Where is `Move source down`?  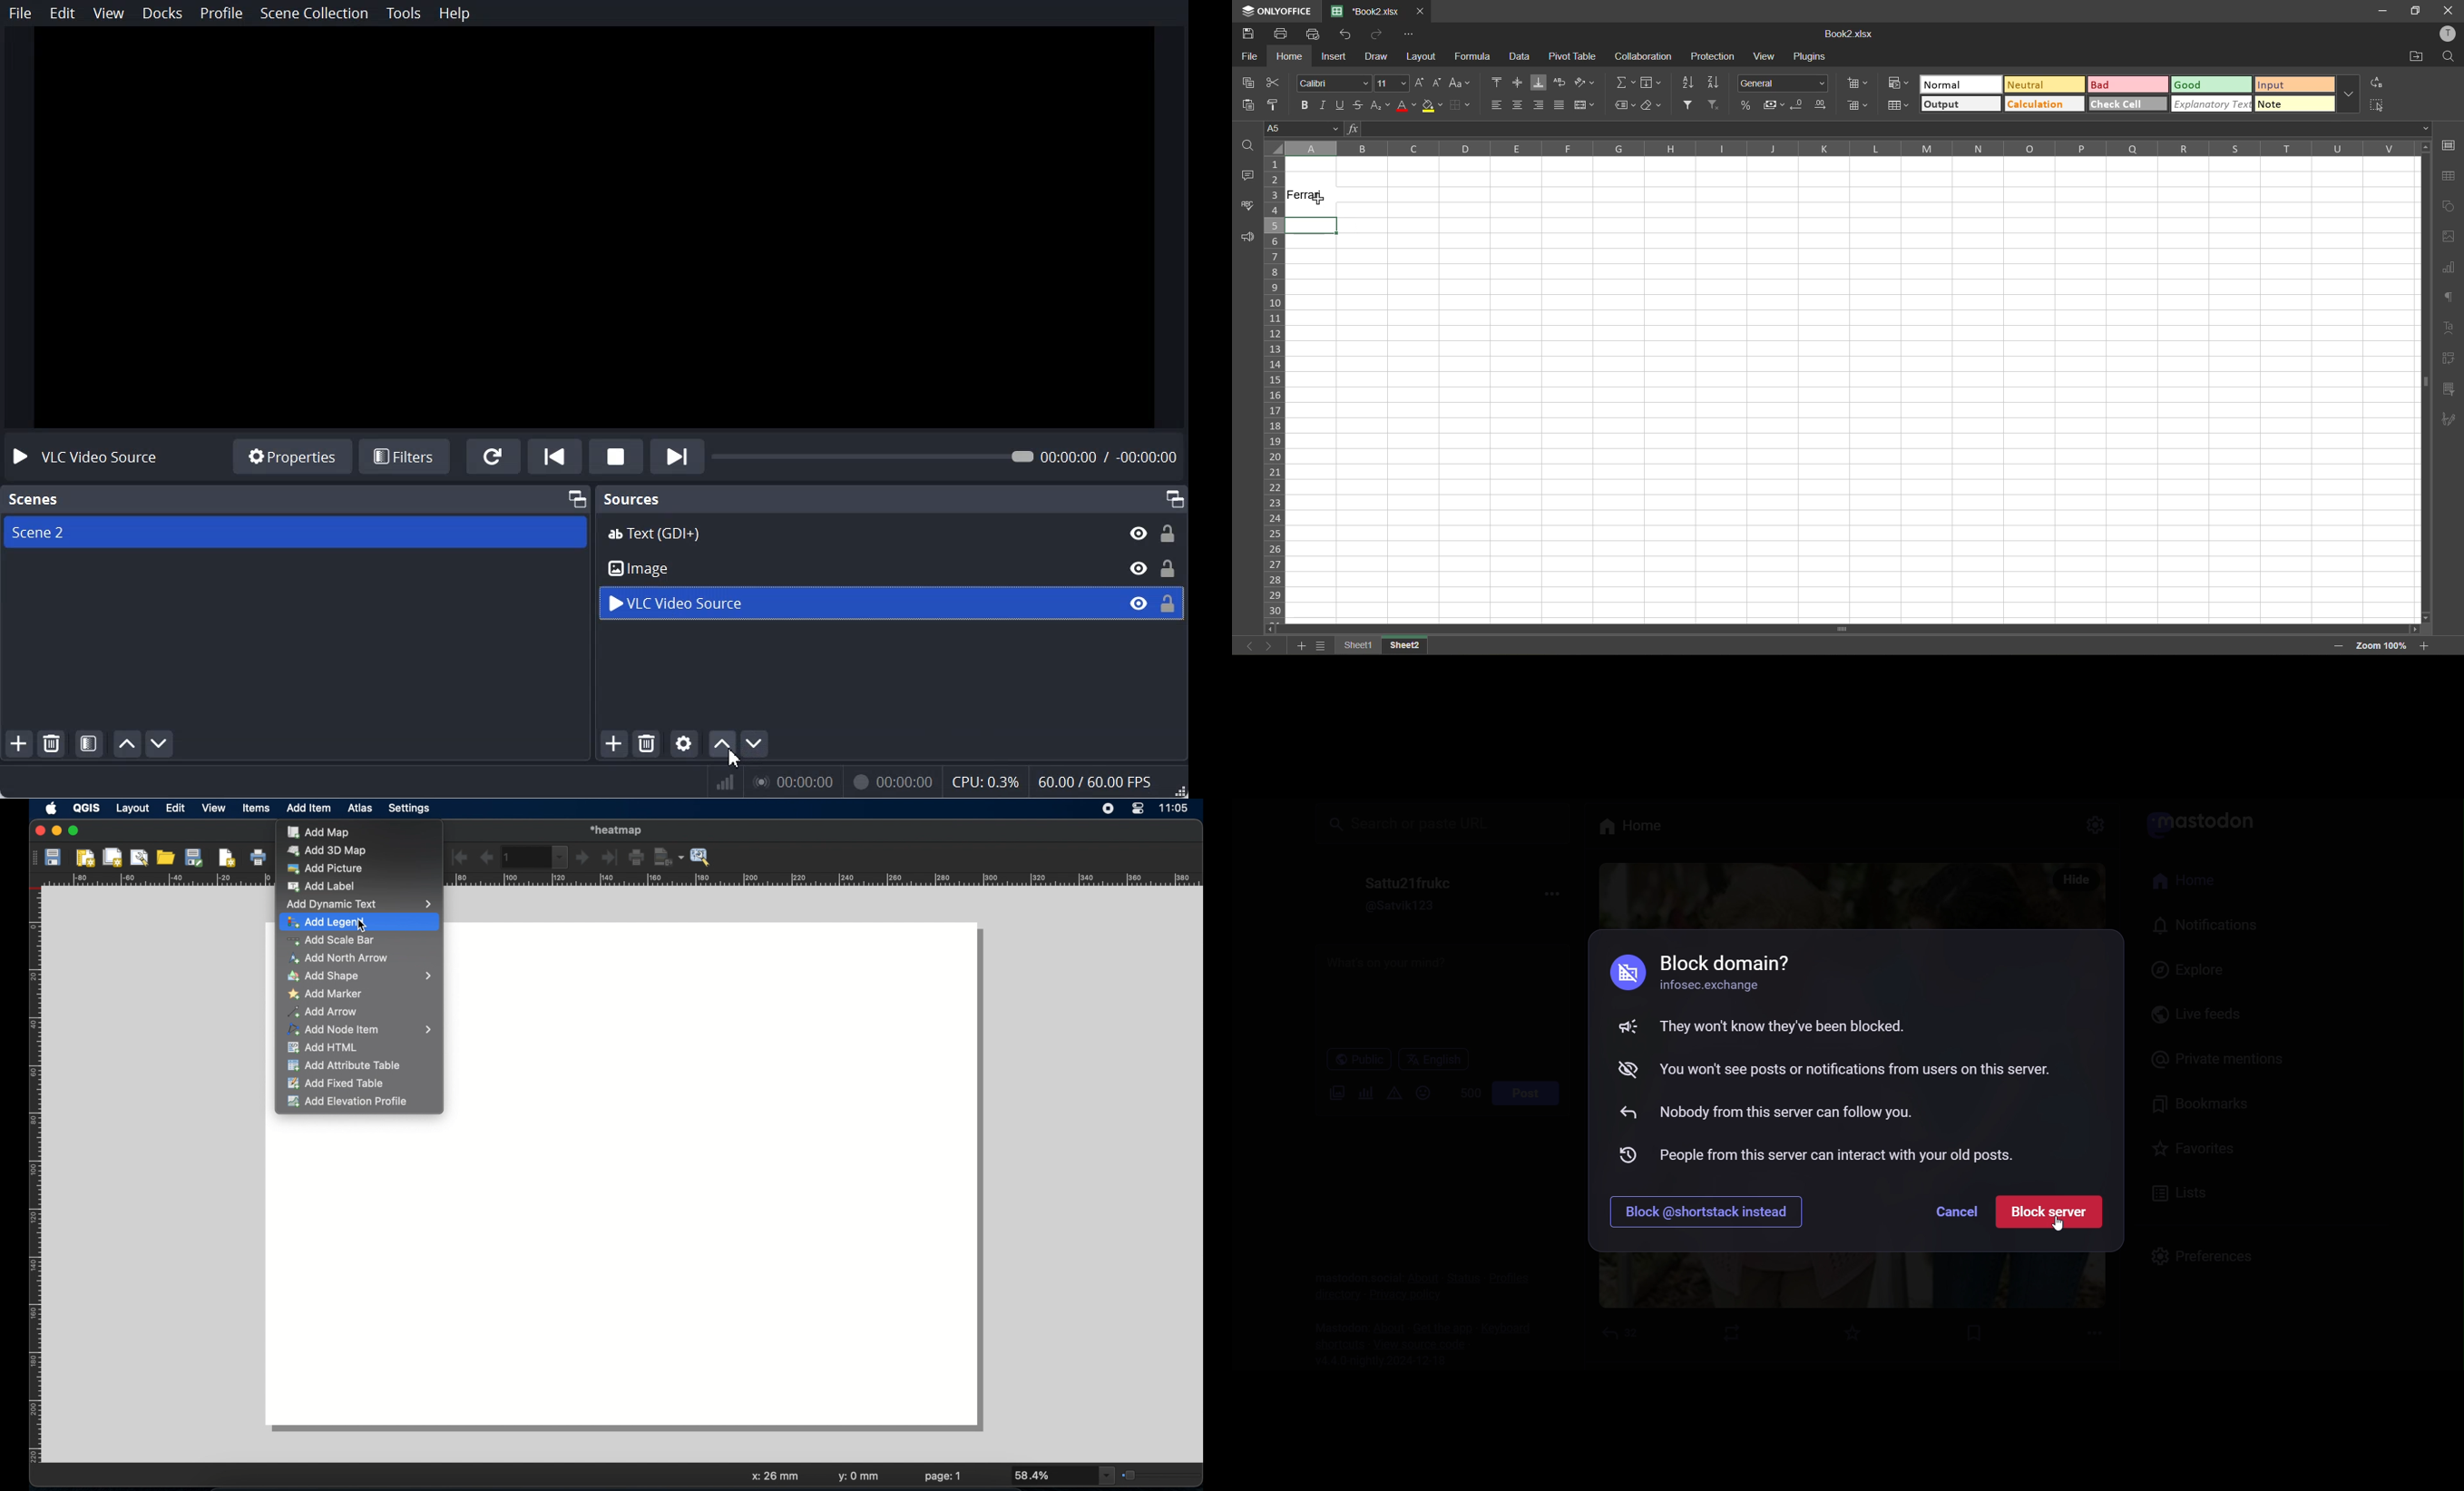
Move source down is located at coordinates (755, 742).